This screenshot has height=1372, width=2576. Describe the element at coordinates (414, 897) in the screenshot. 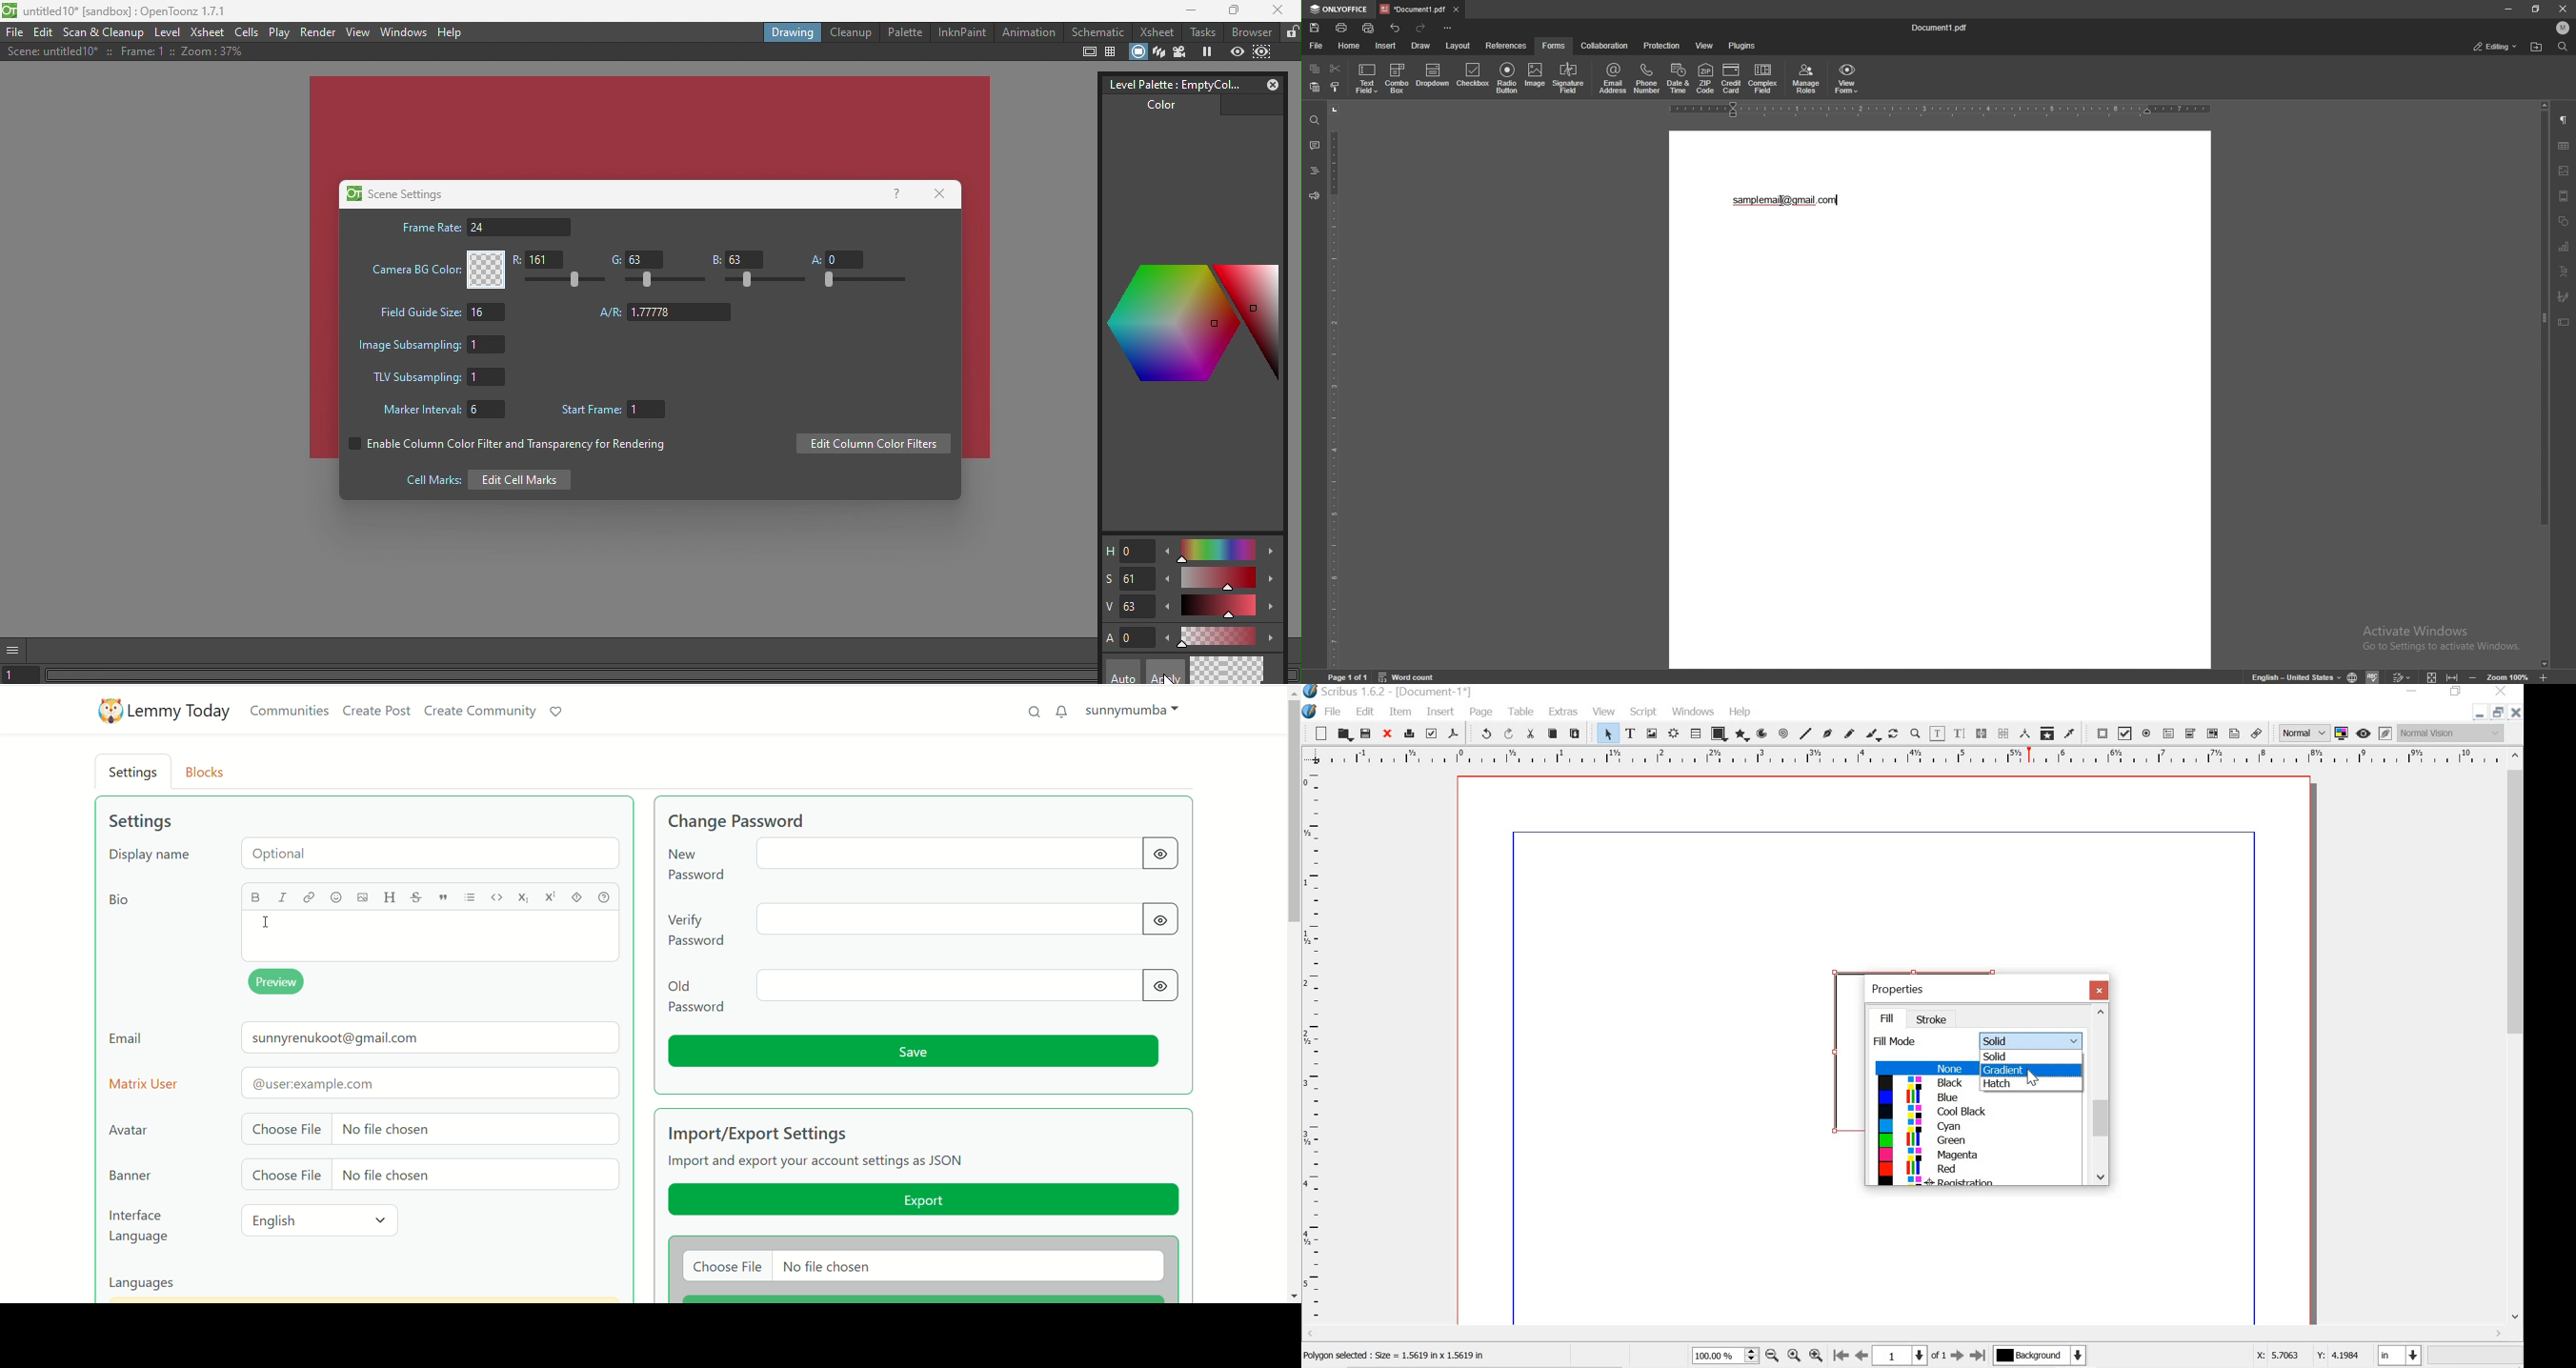

I see `strikethrough` at that location.